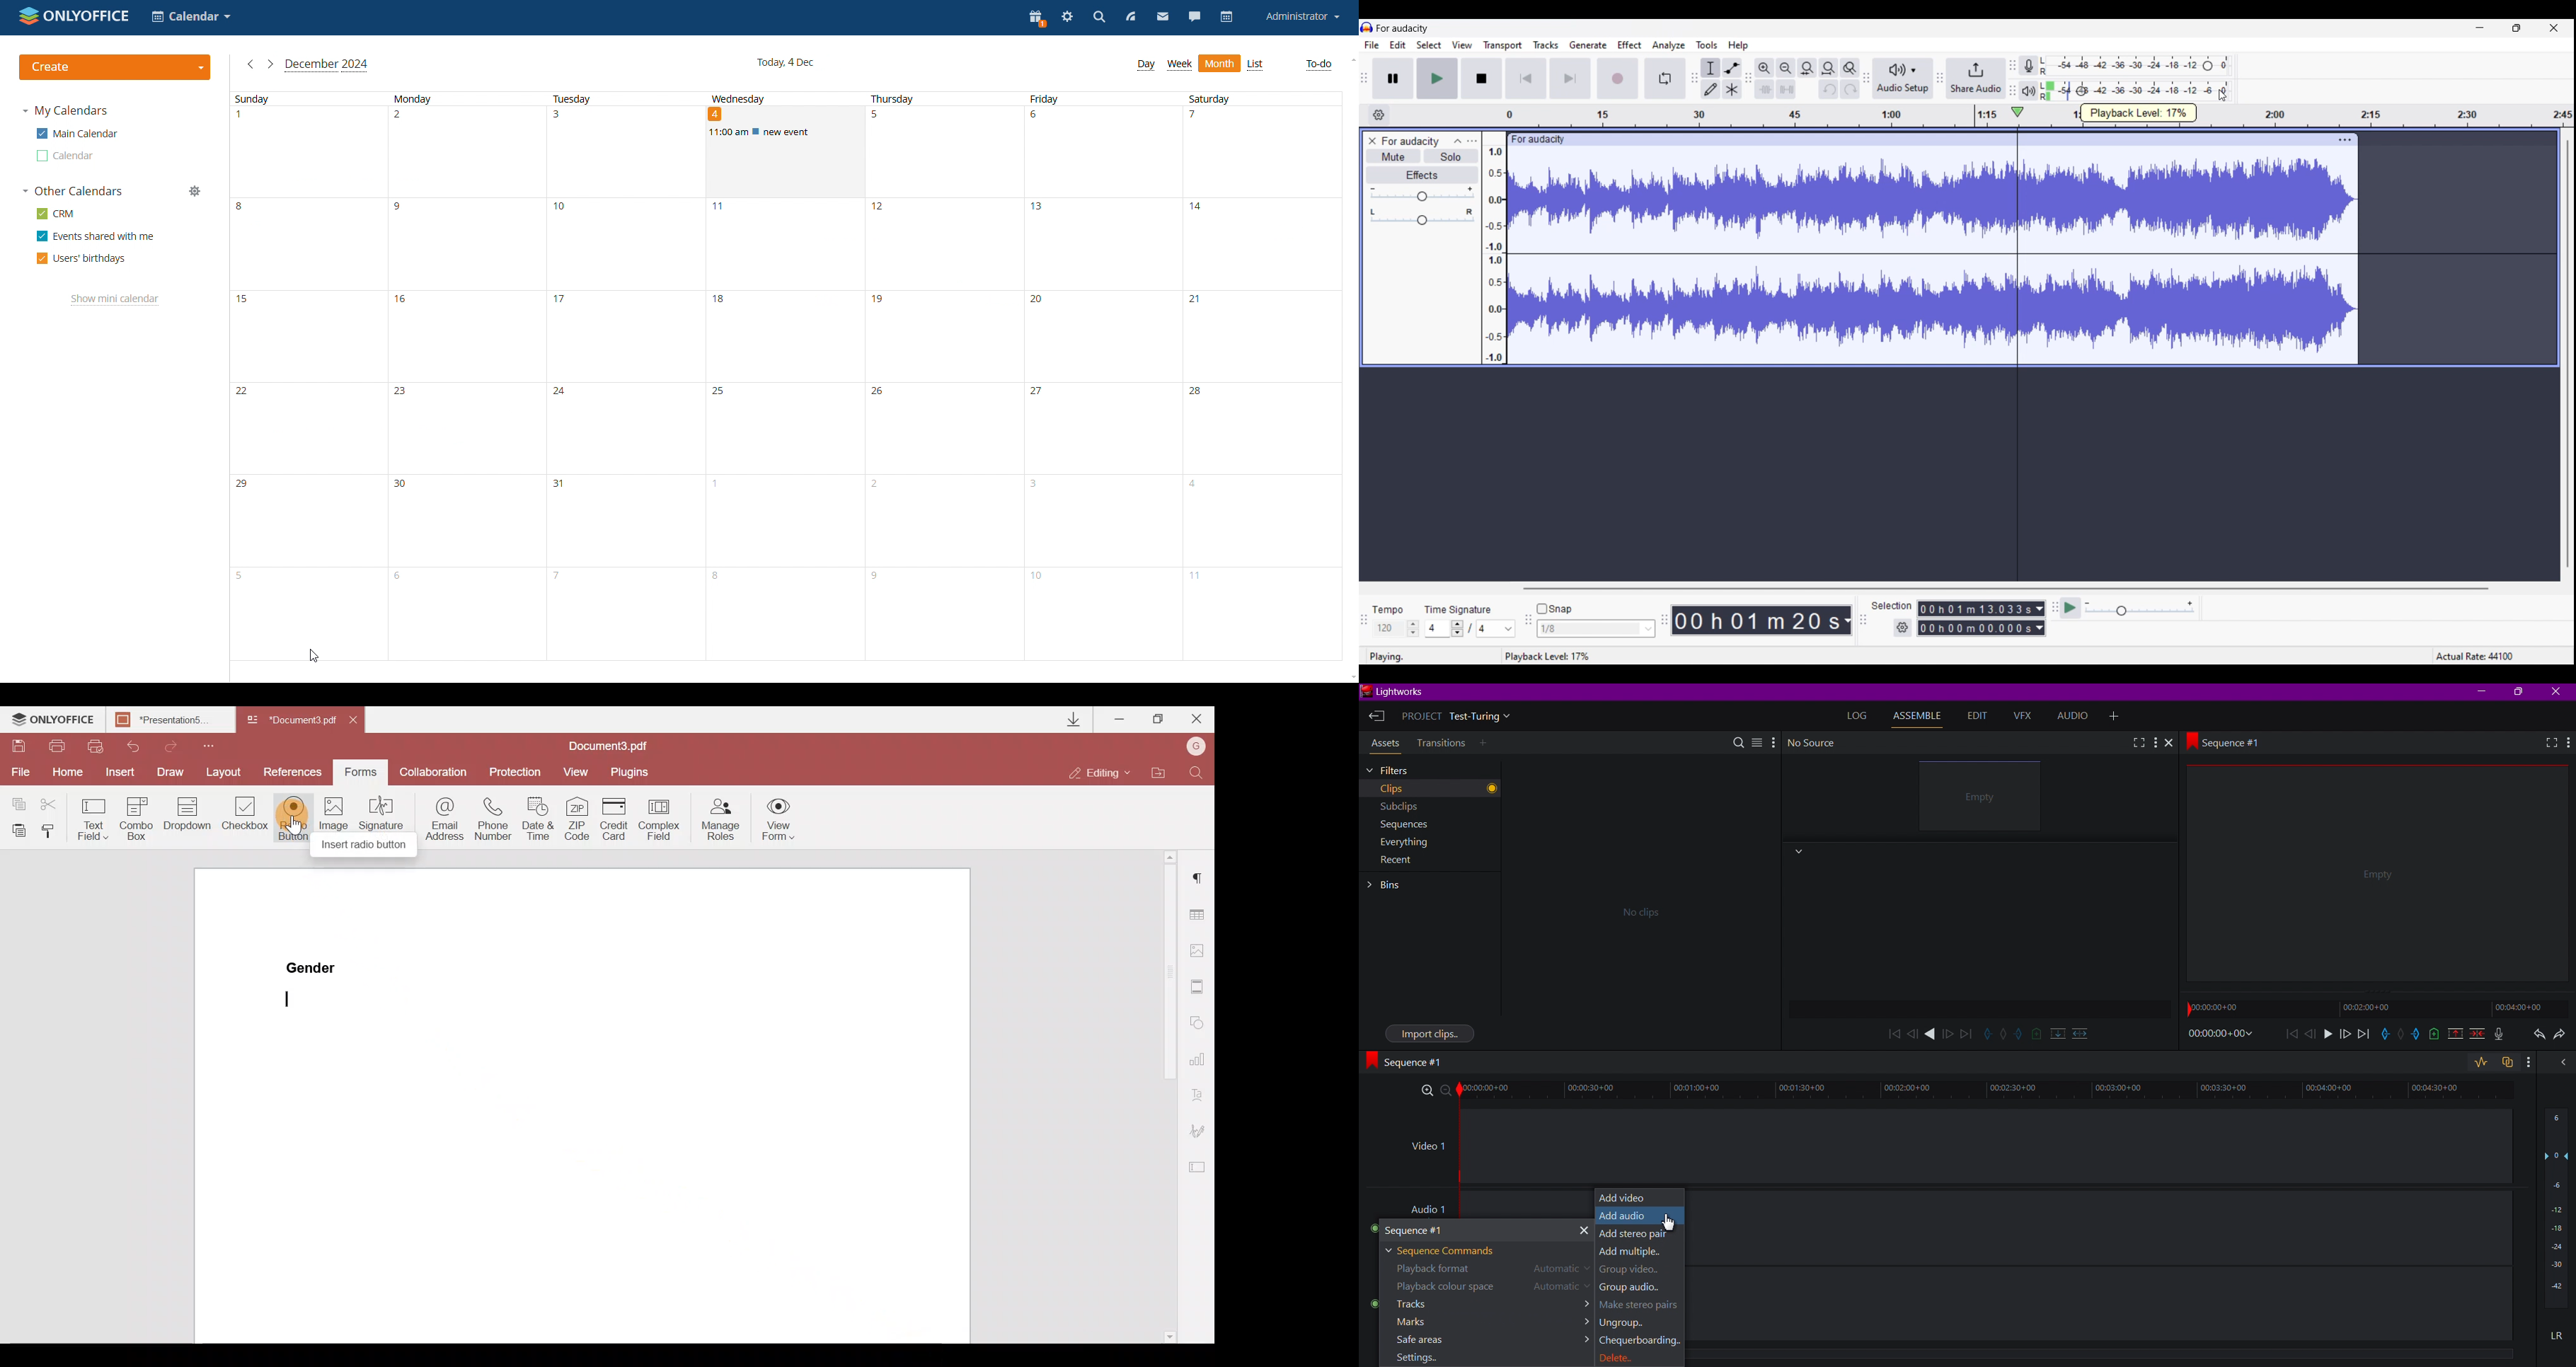 The image size is (2576, 1372). I want to click on Undo, so click(139, 745).